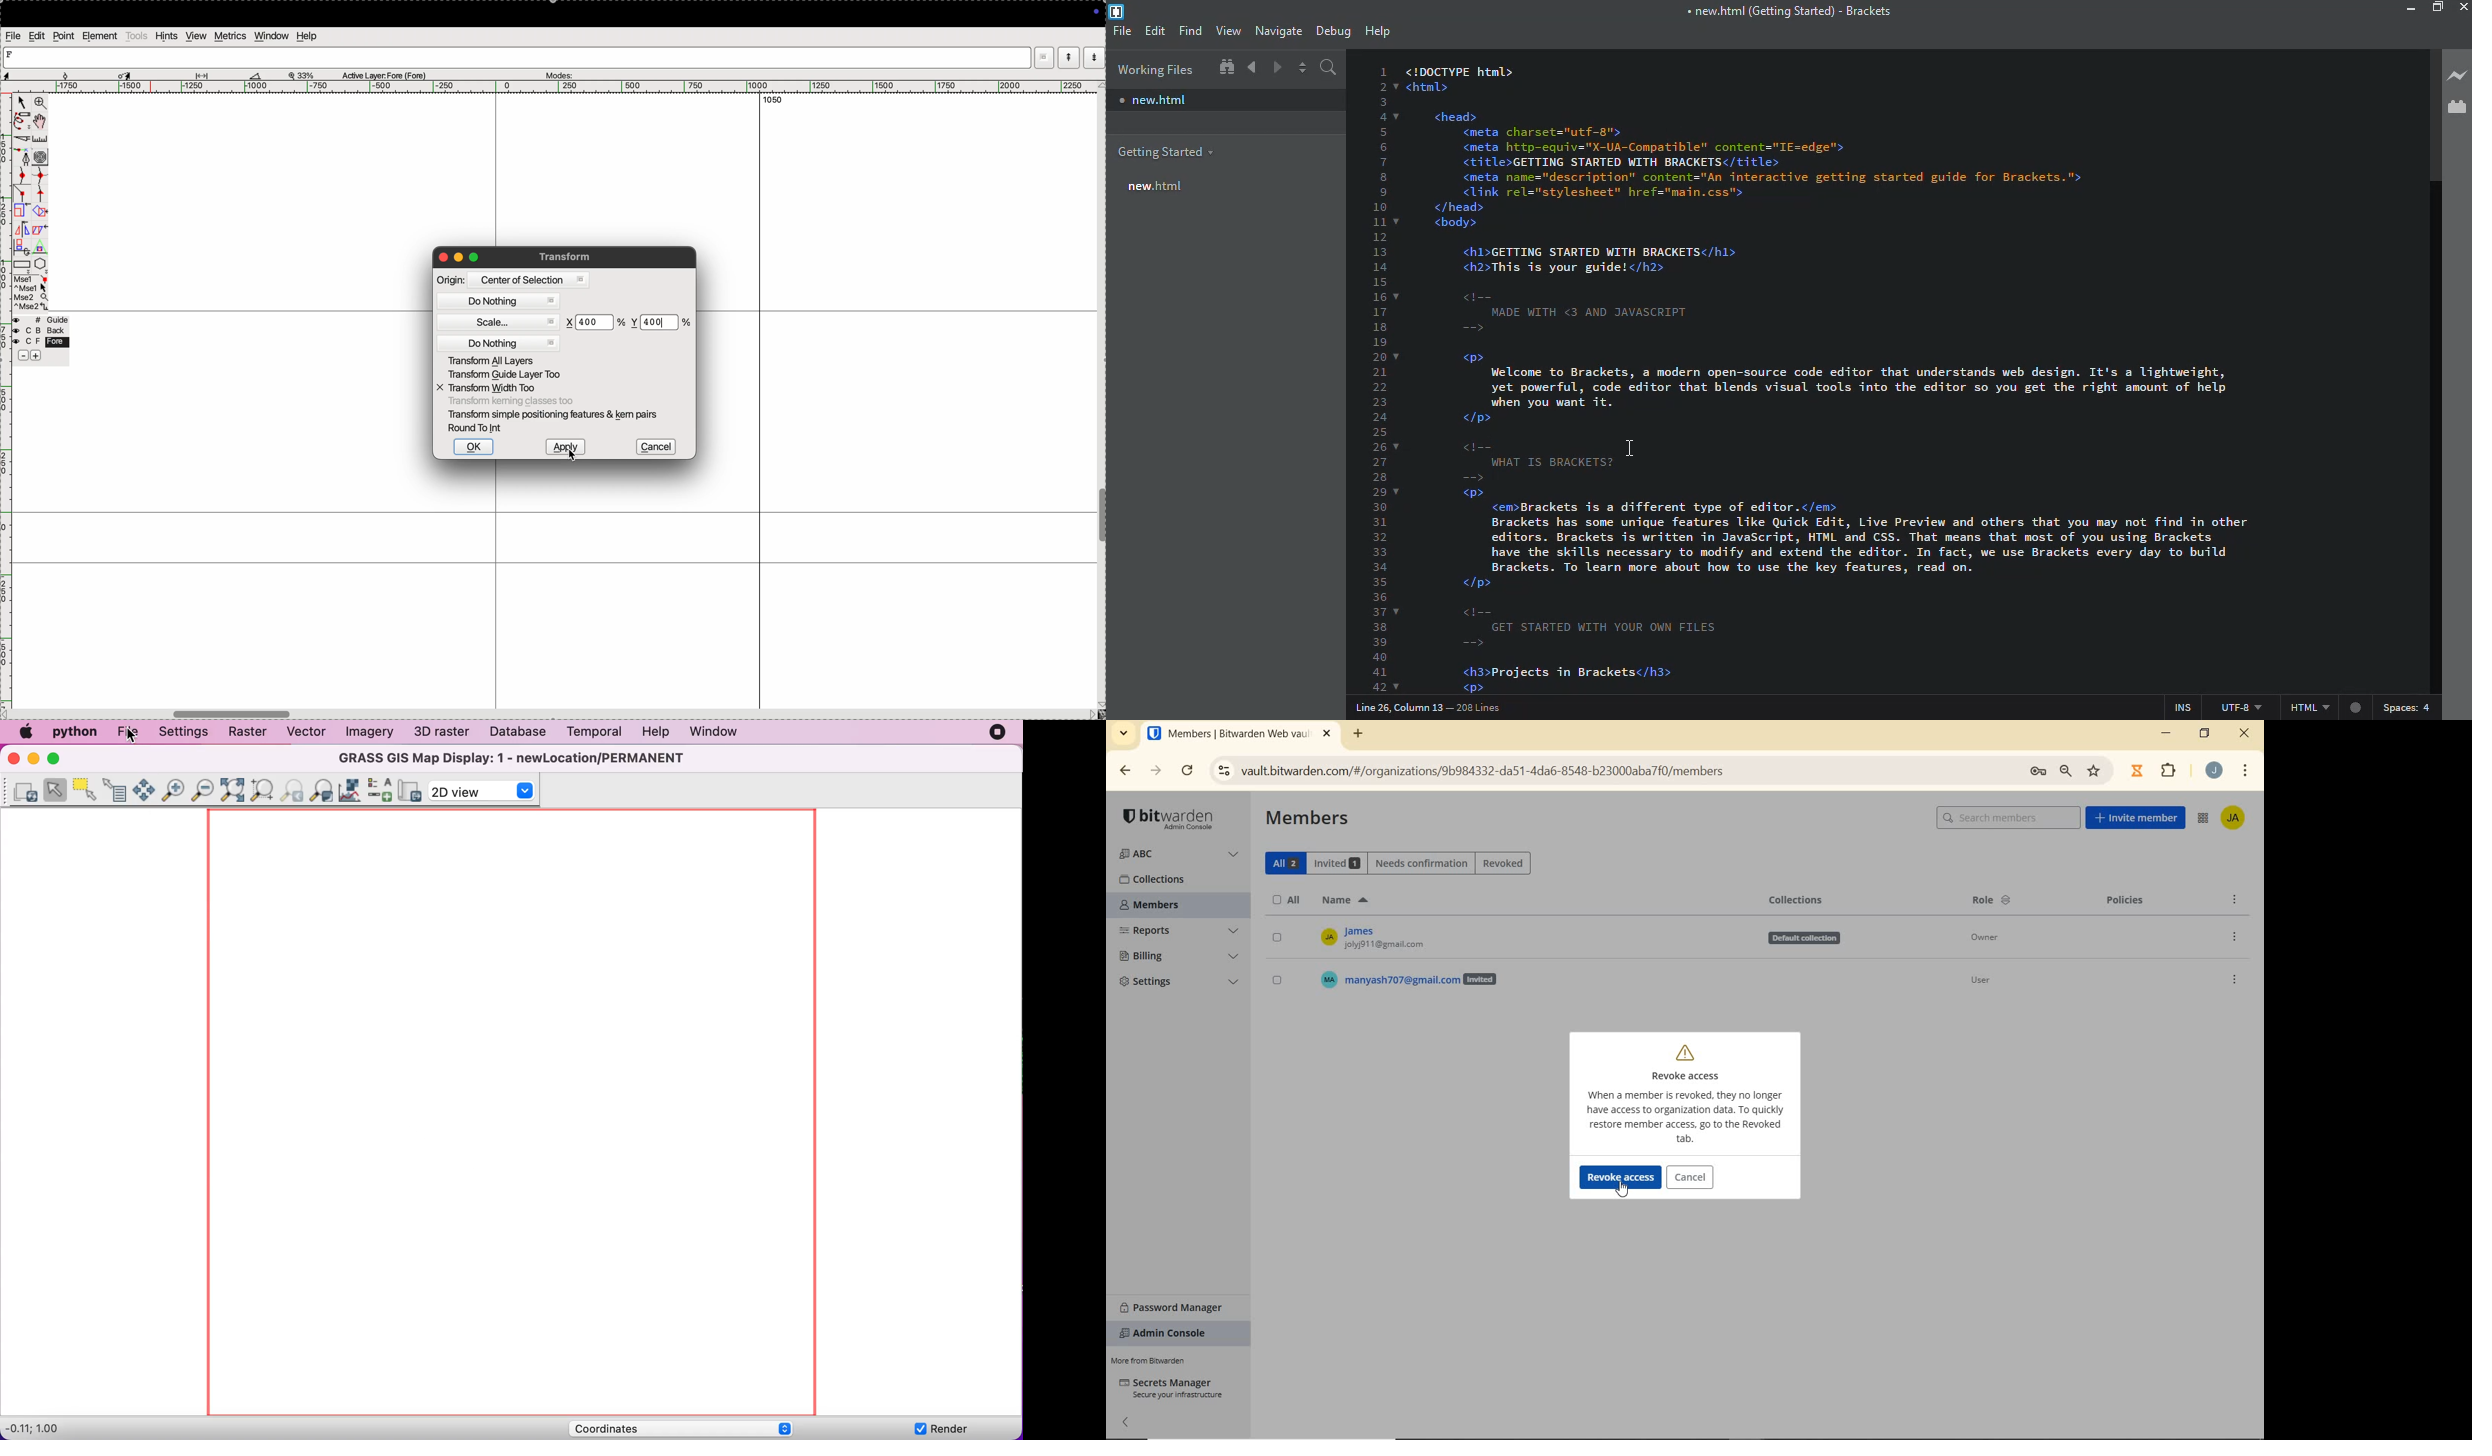 The image size is (2492, 1456). I want to click on ALL, so click(1283, 862).